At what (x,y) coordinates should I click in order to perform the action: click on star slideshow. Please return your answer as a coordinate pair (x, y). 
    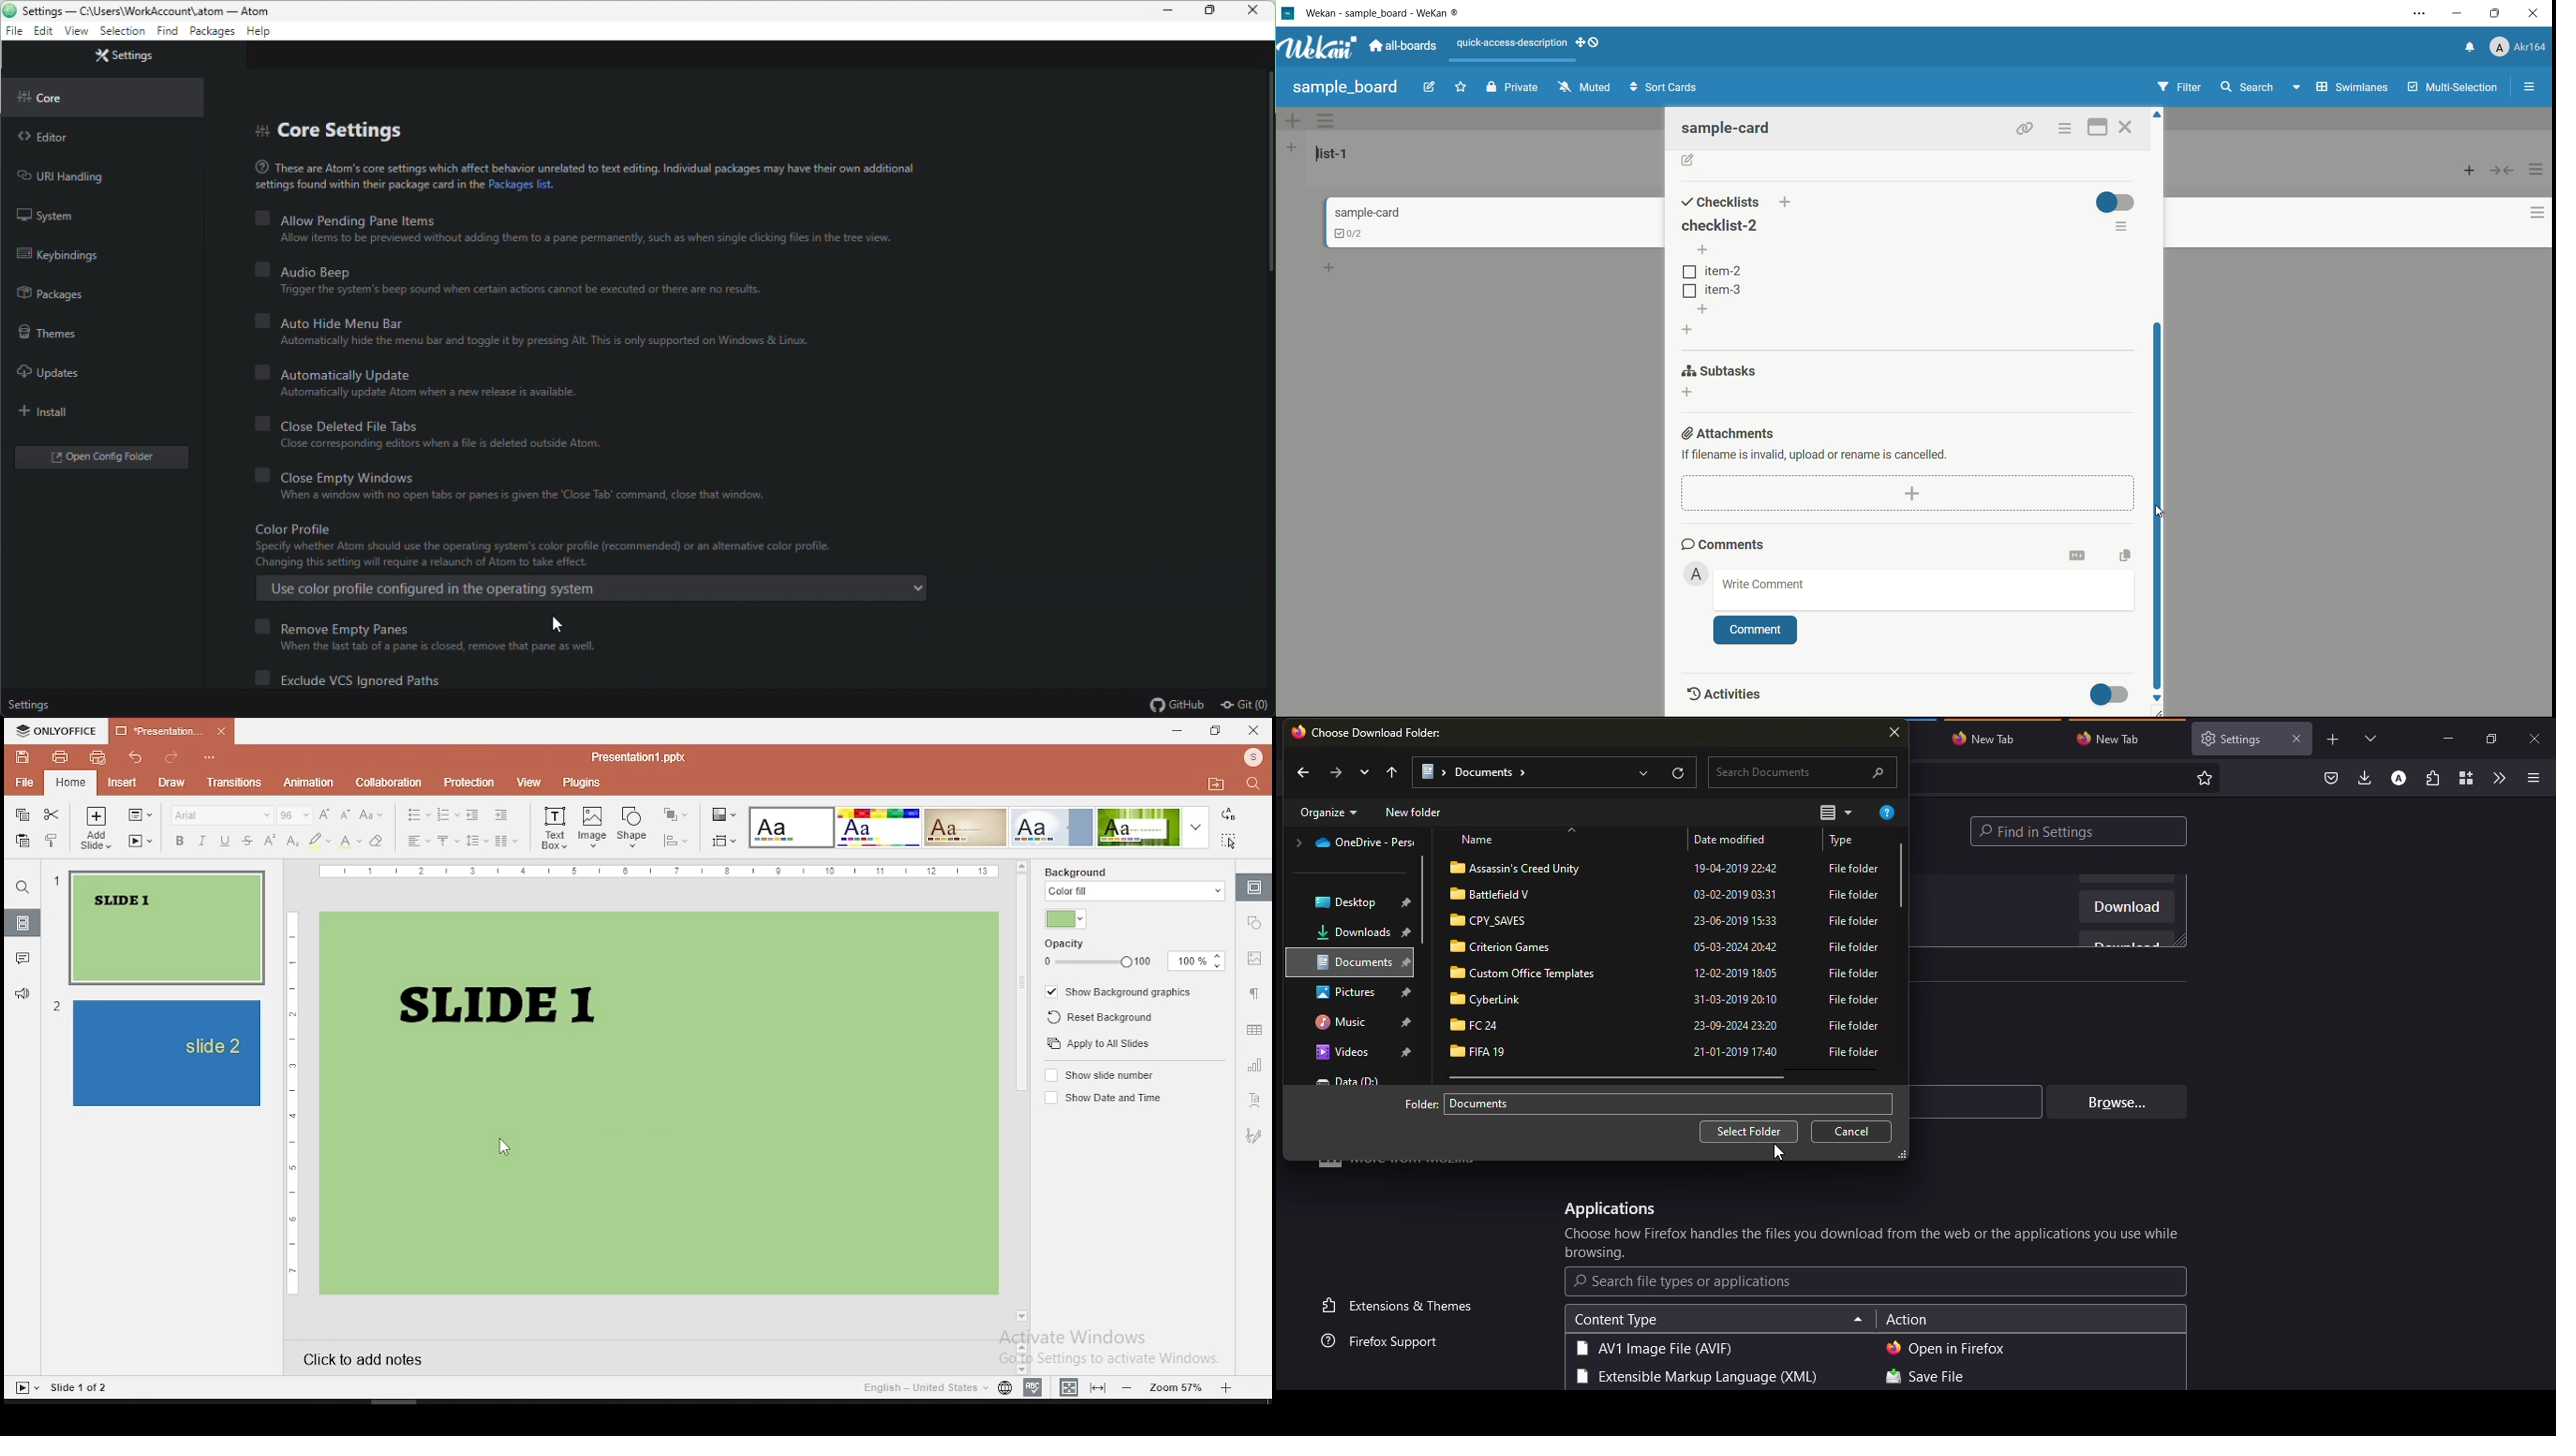
    Looking at the image, I should click on (141, 840).